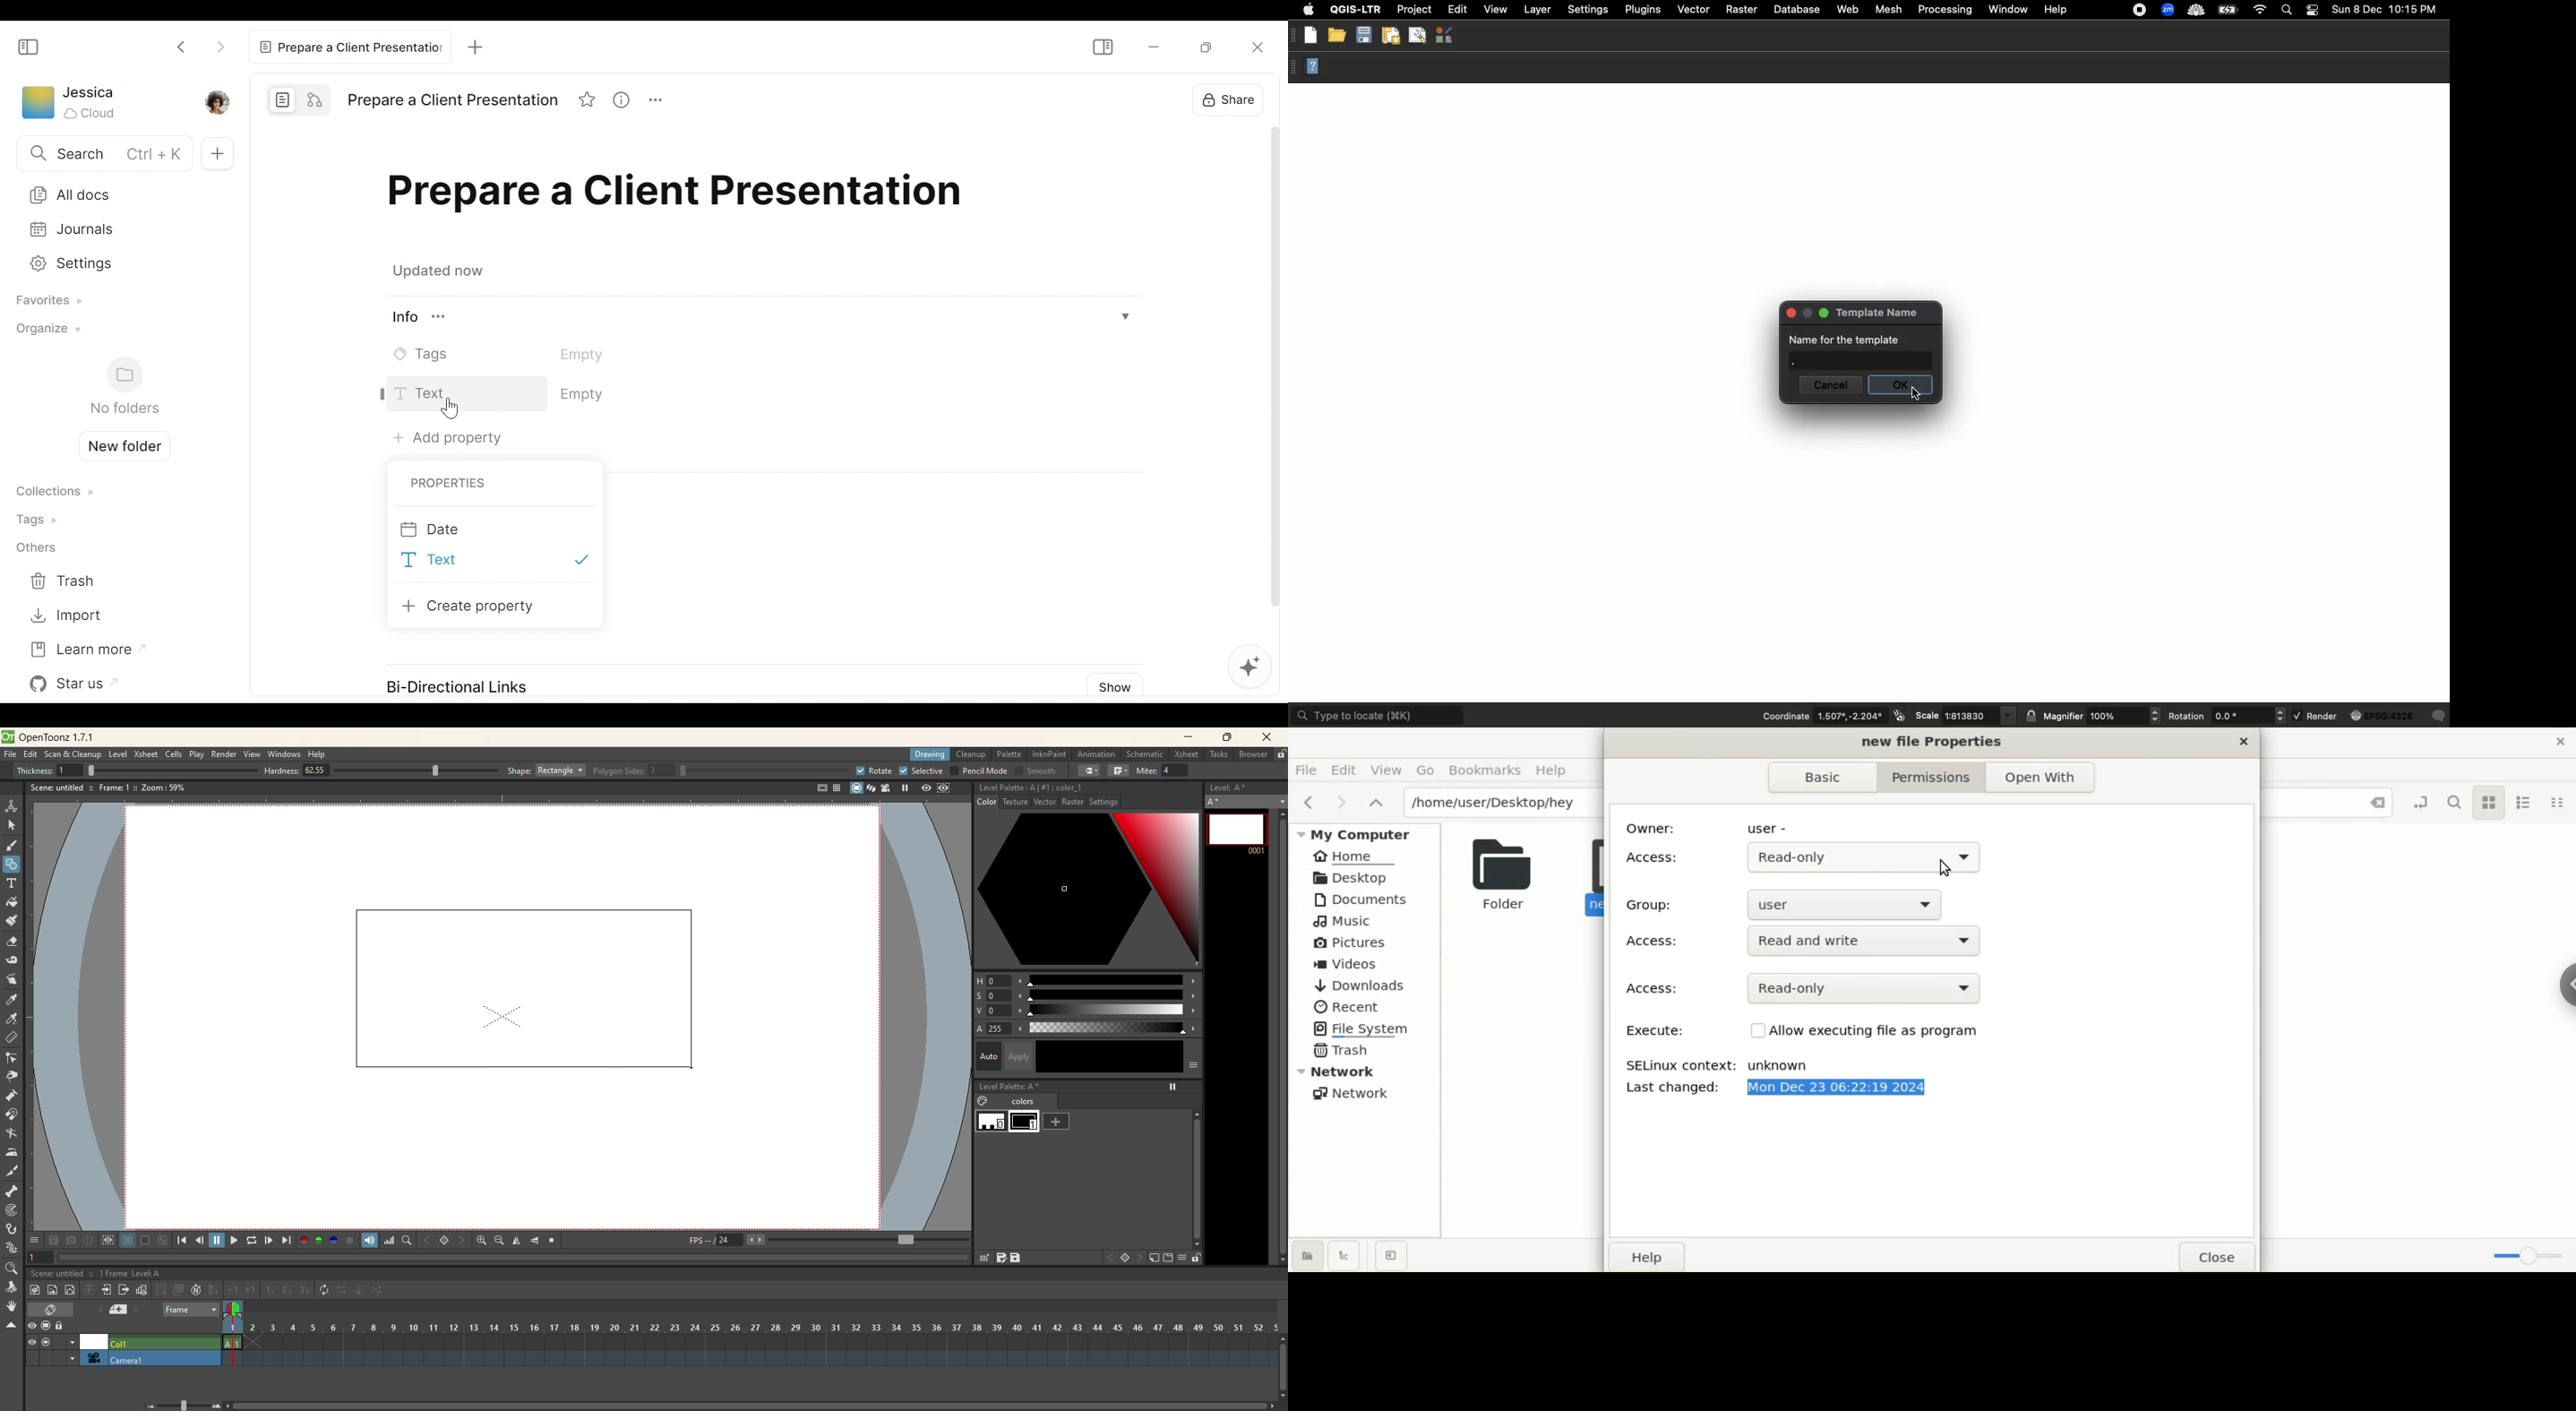 The height and width of the screenshot is (1428, 2576). Describe the element at coordinates (136, 1312) in the screenshot. I see `next memo` at that location.